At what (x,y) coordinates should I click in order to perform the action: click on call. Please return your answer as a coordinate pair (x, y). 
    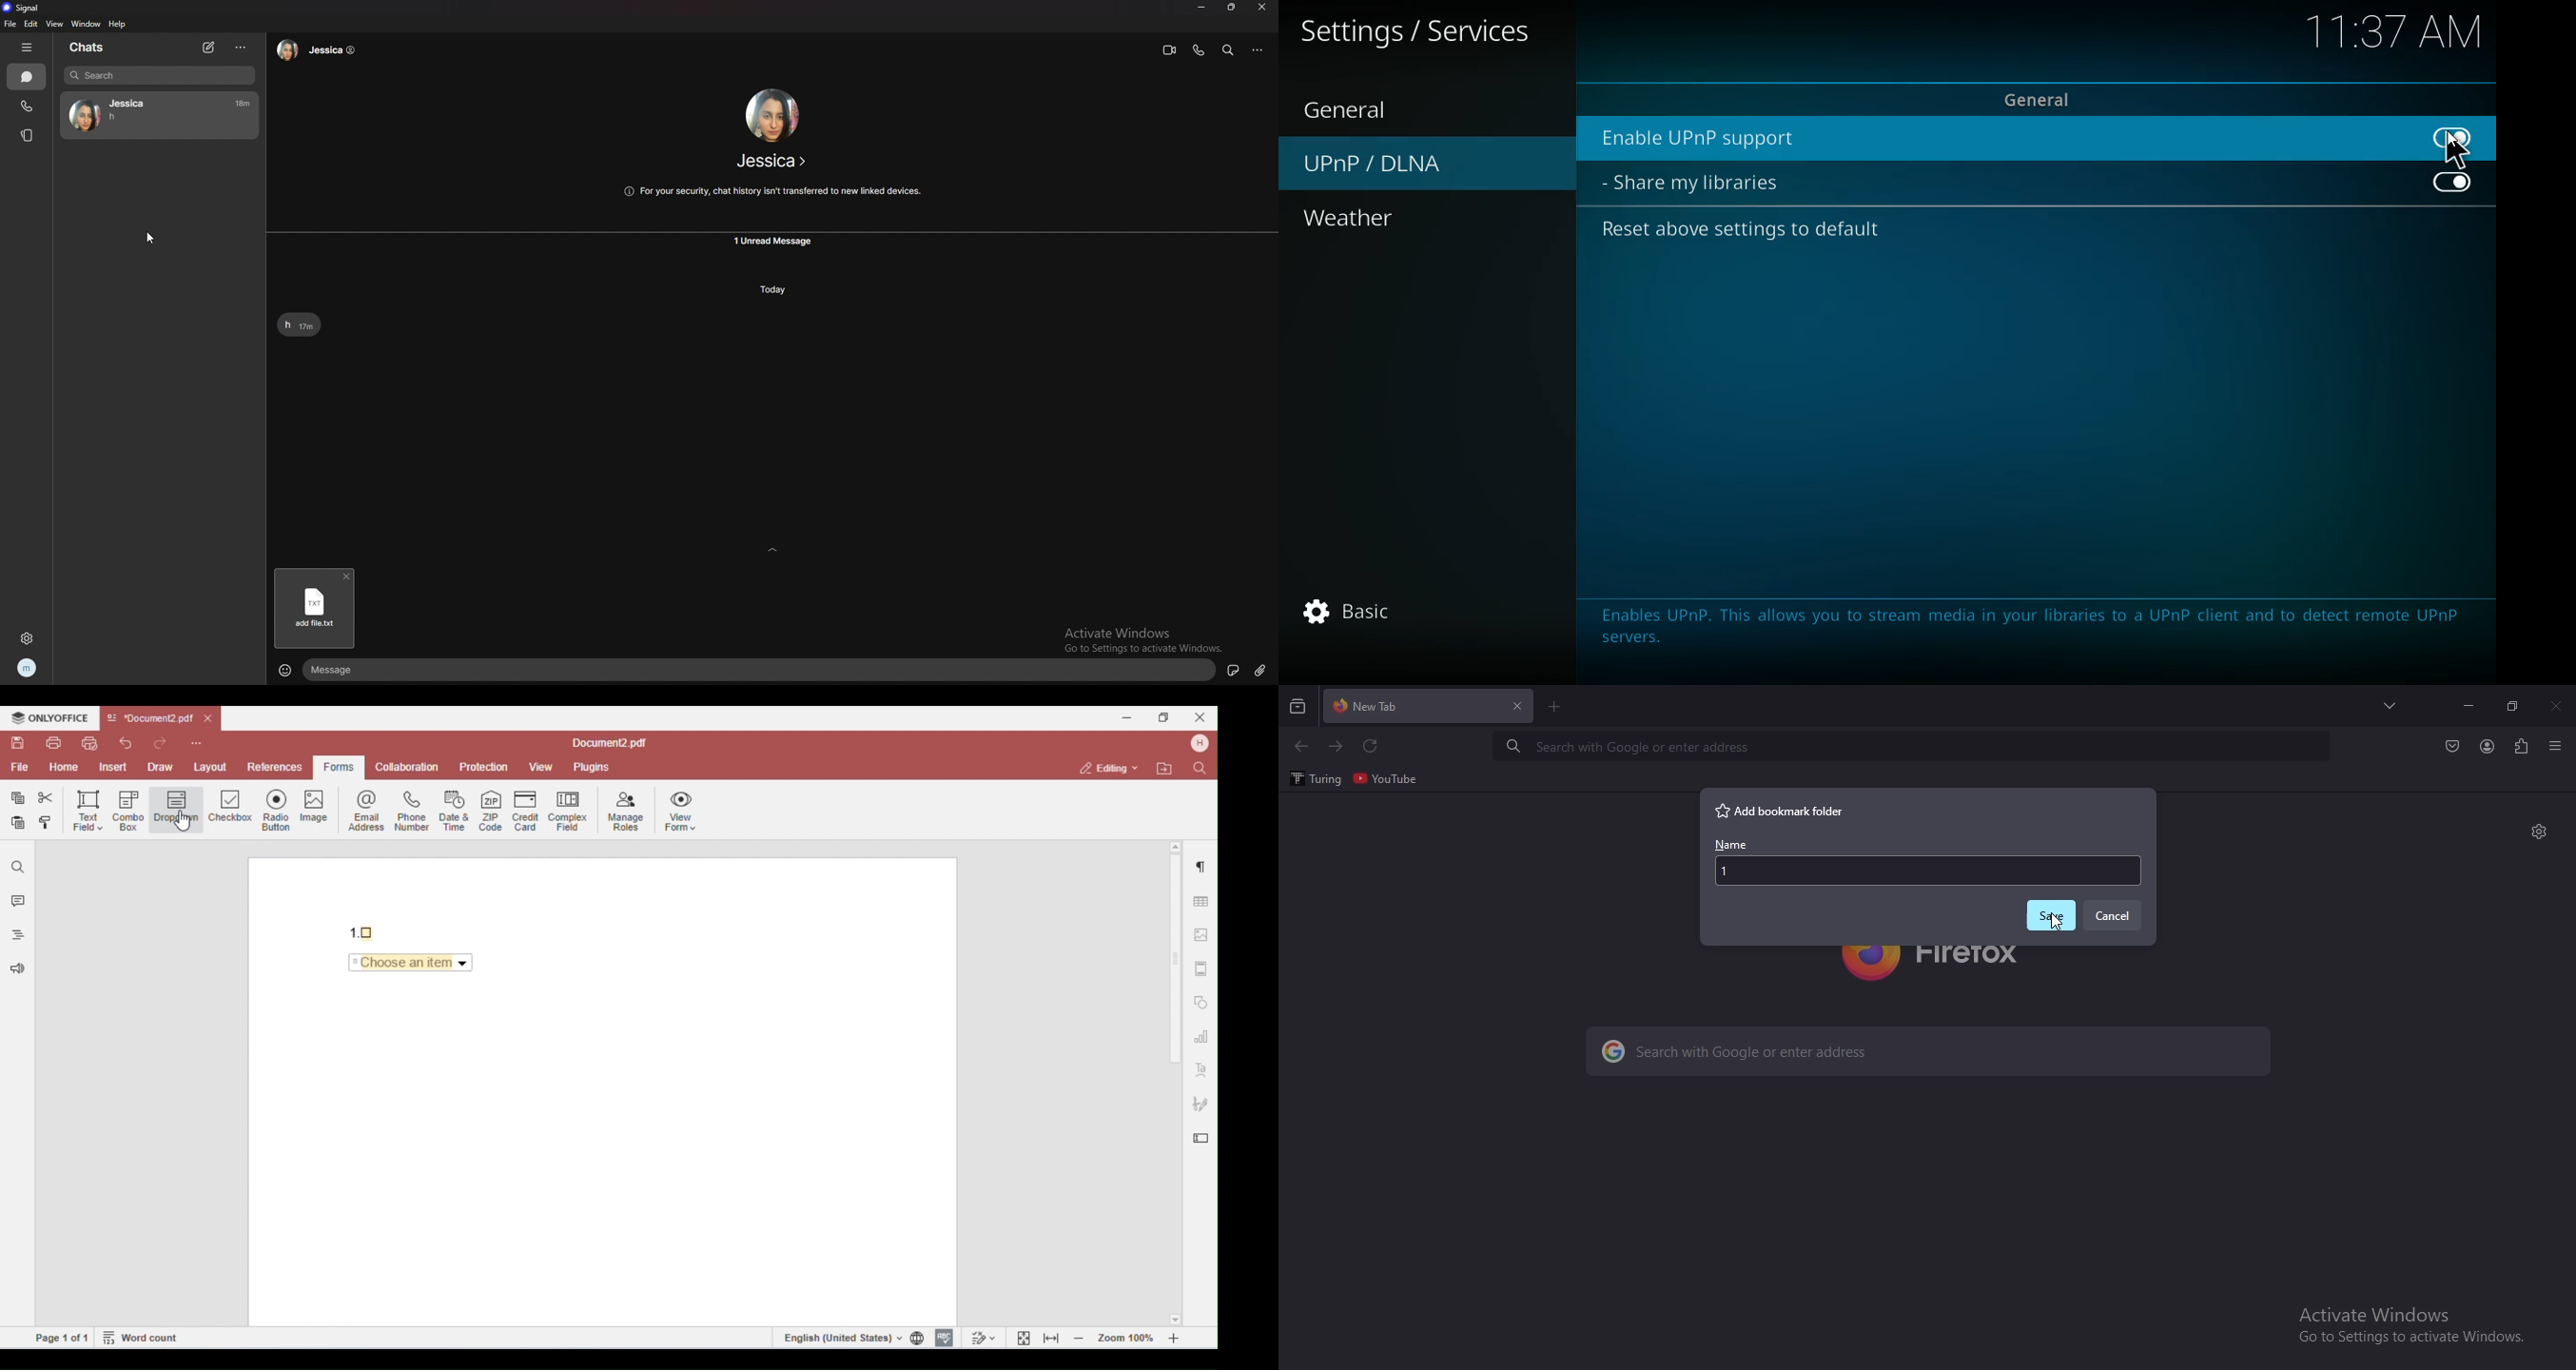
    Looking at the image, I should click on (27, 105).